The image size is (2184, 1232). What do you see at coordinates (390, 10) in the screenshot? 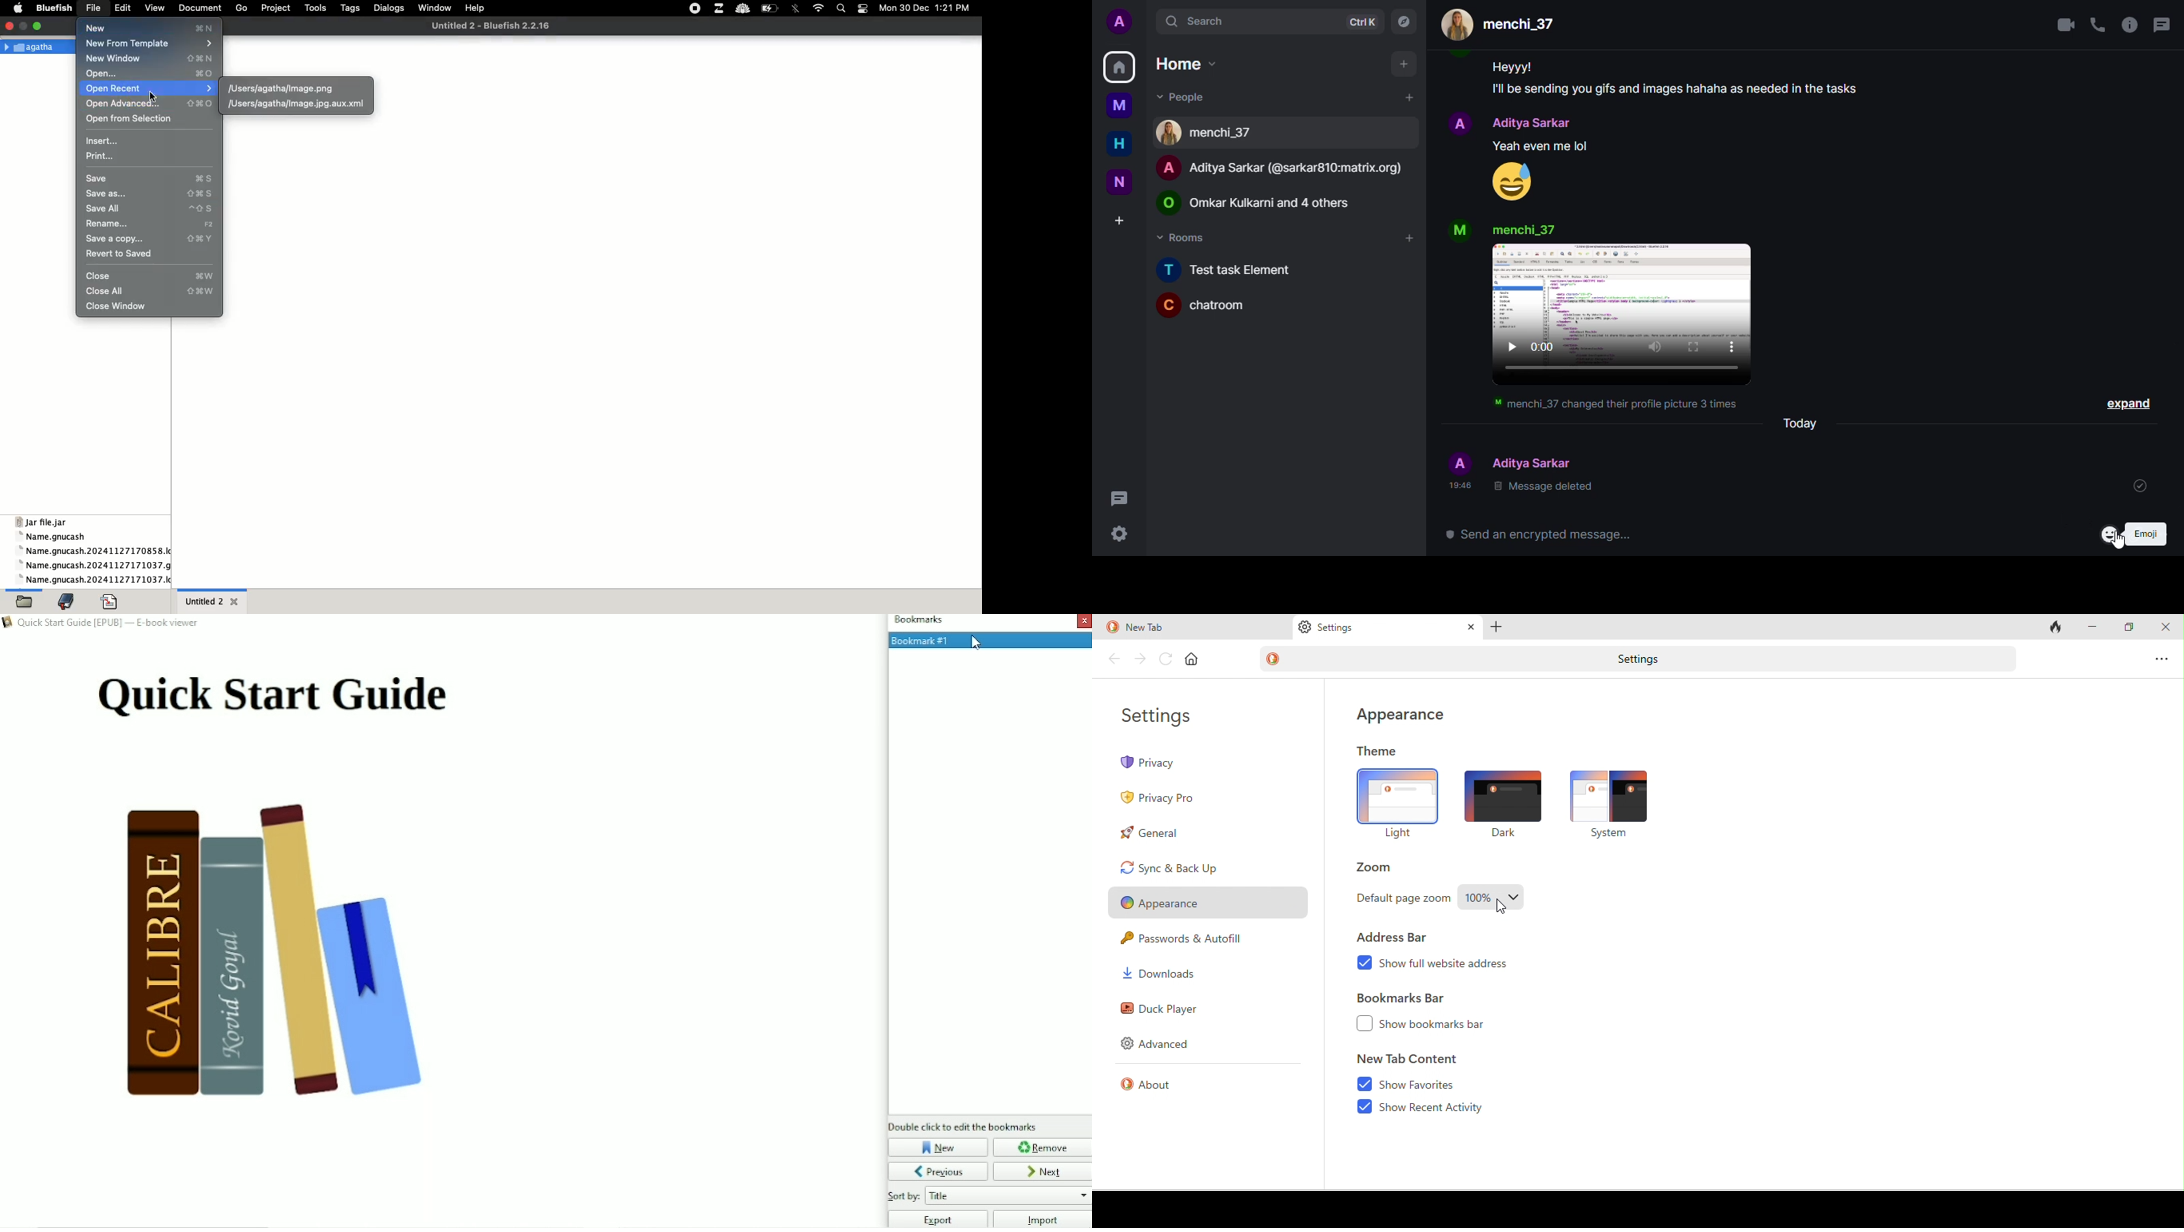
I see `dialogs` at bounding box center [390, 10].